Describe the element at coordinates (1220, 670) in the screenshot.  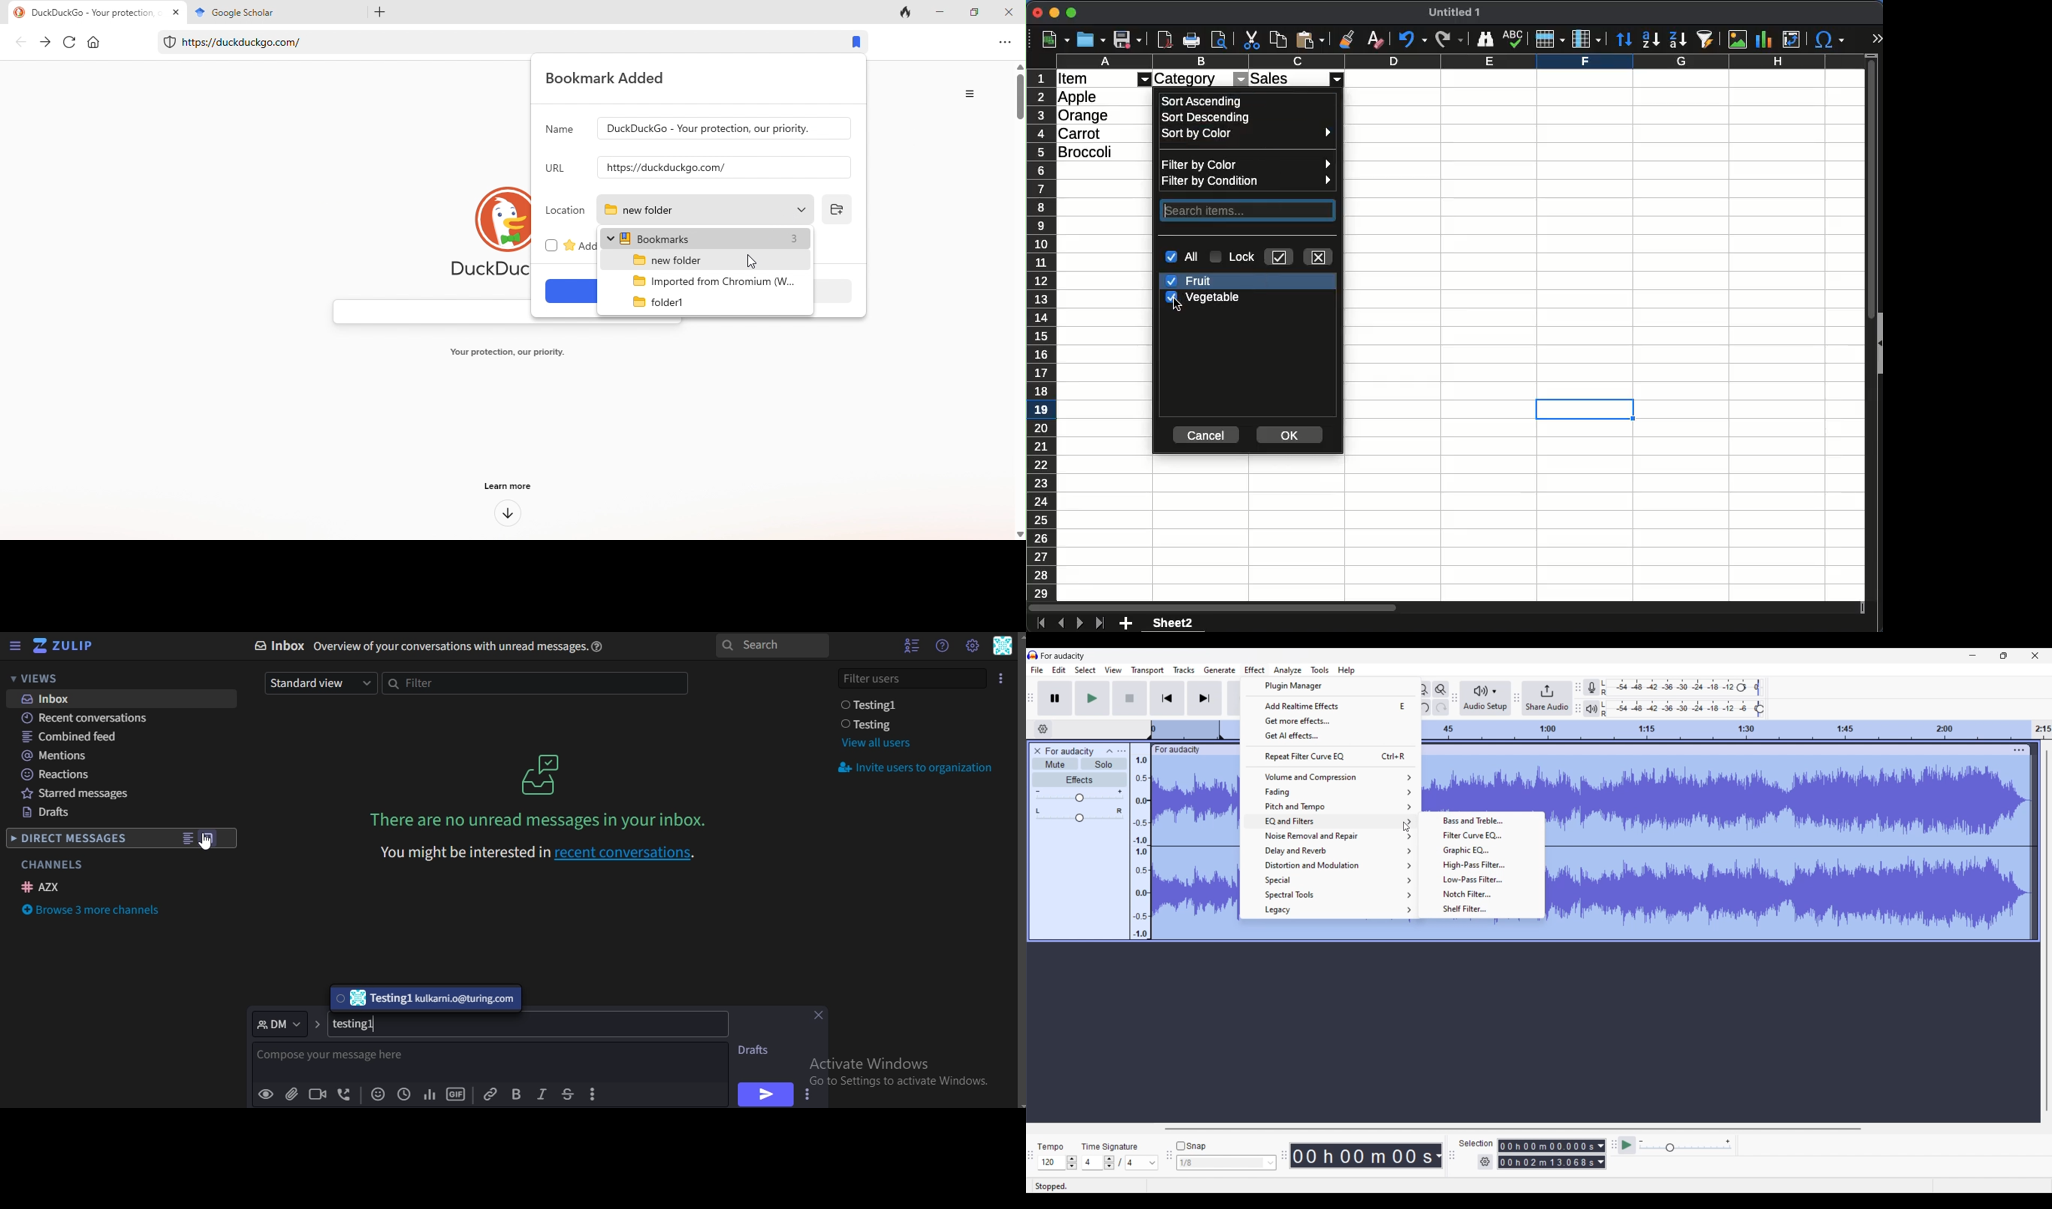
I see `Generate menu` at that location.